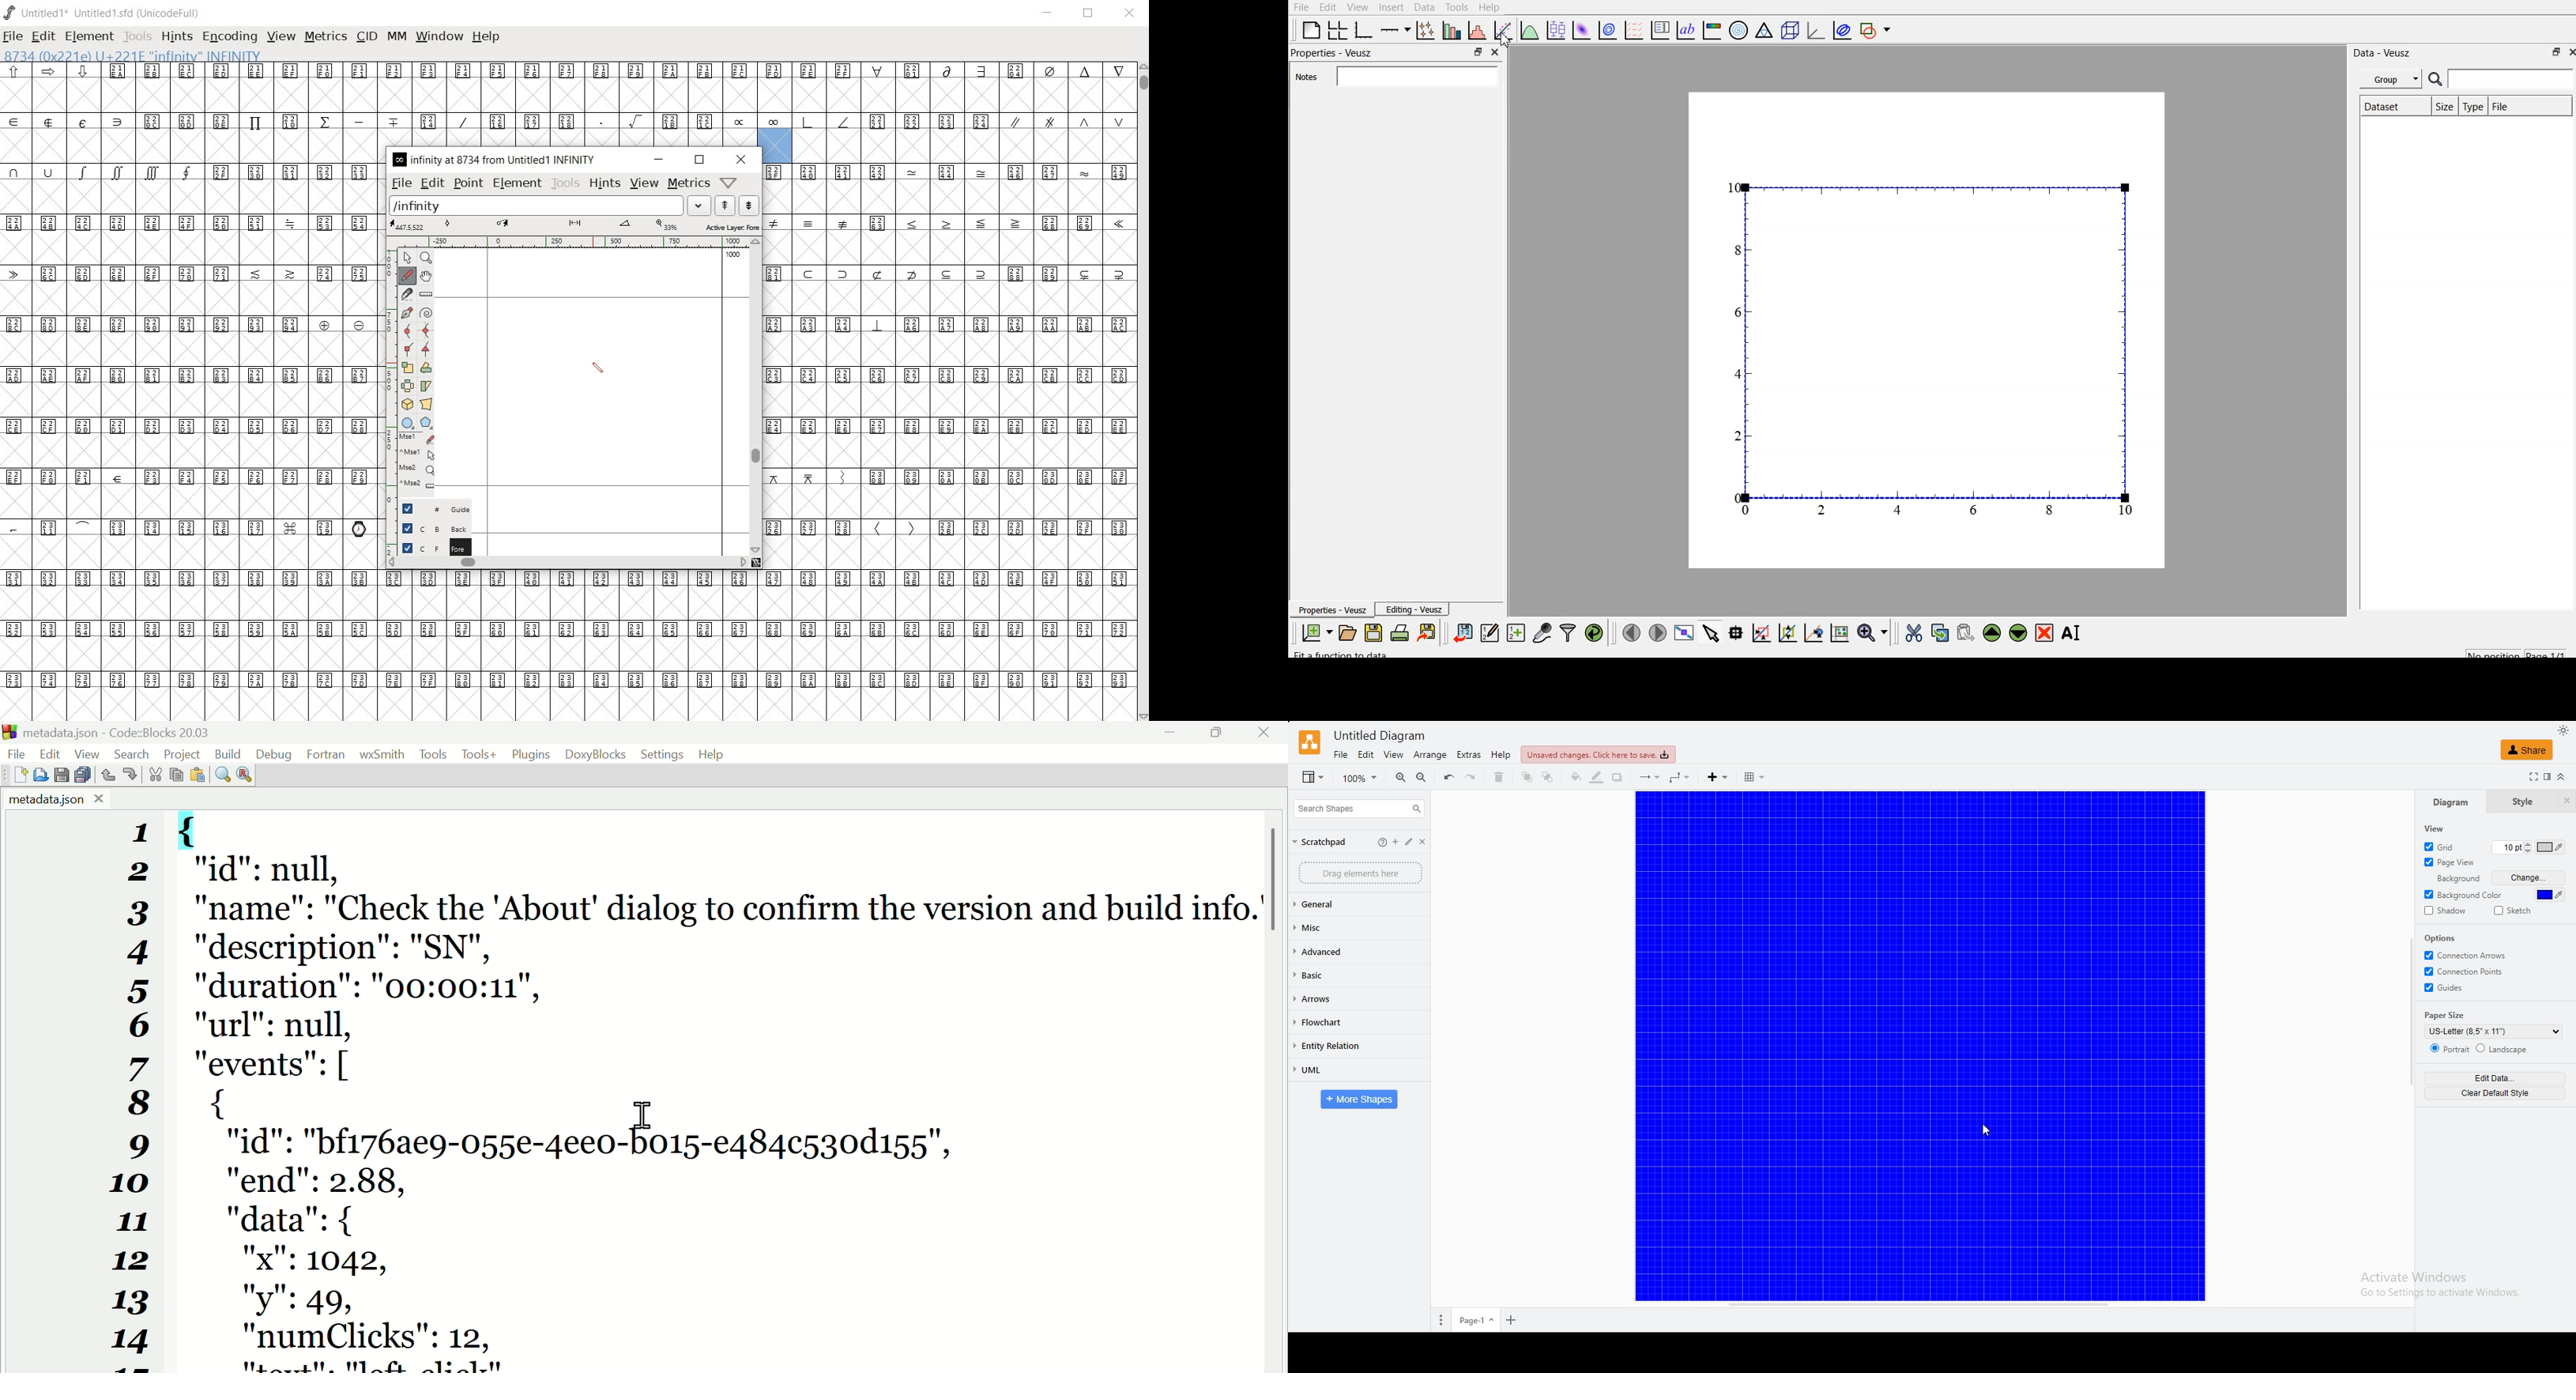 This screenshot has height=1400, width=2576. Describe the element at coordinates (496, 159) in the screenshot. I see `INFINITY AT 8734 FROM UNTITLED1 INFINITY` at that location.